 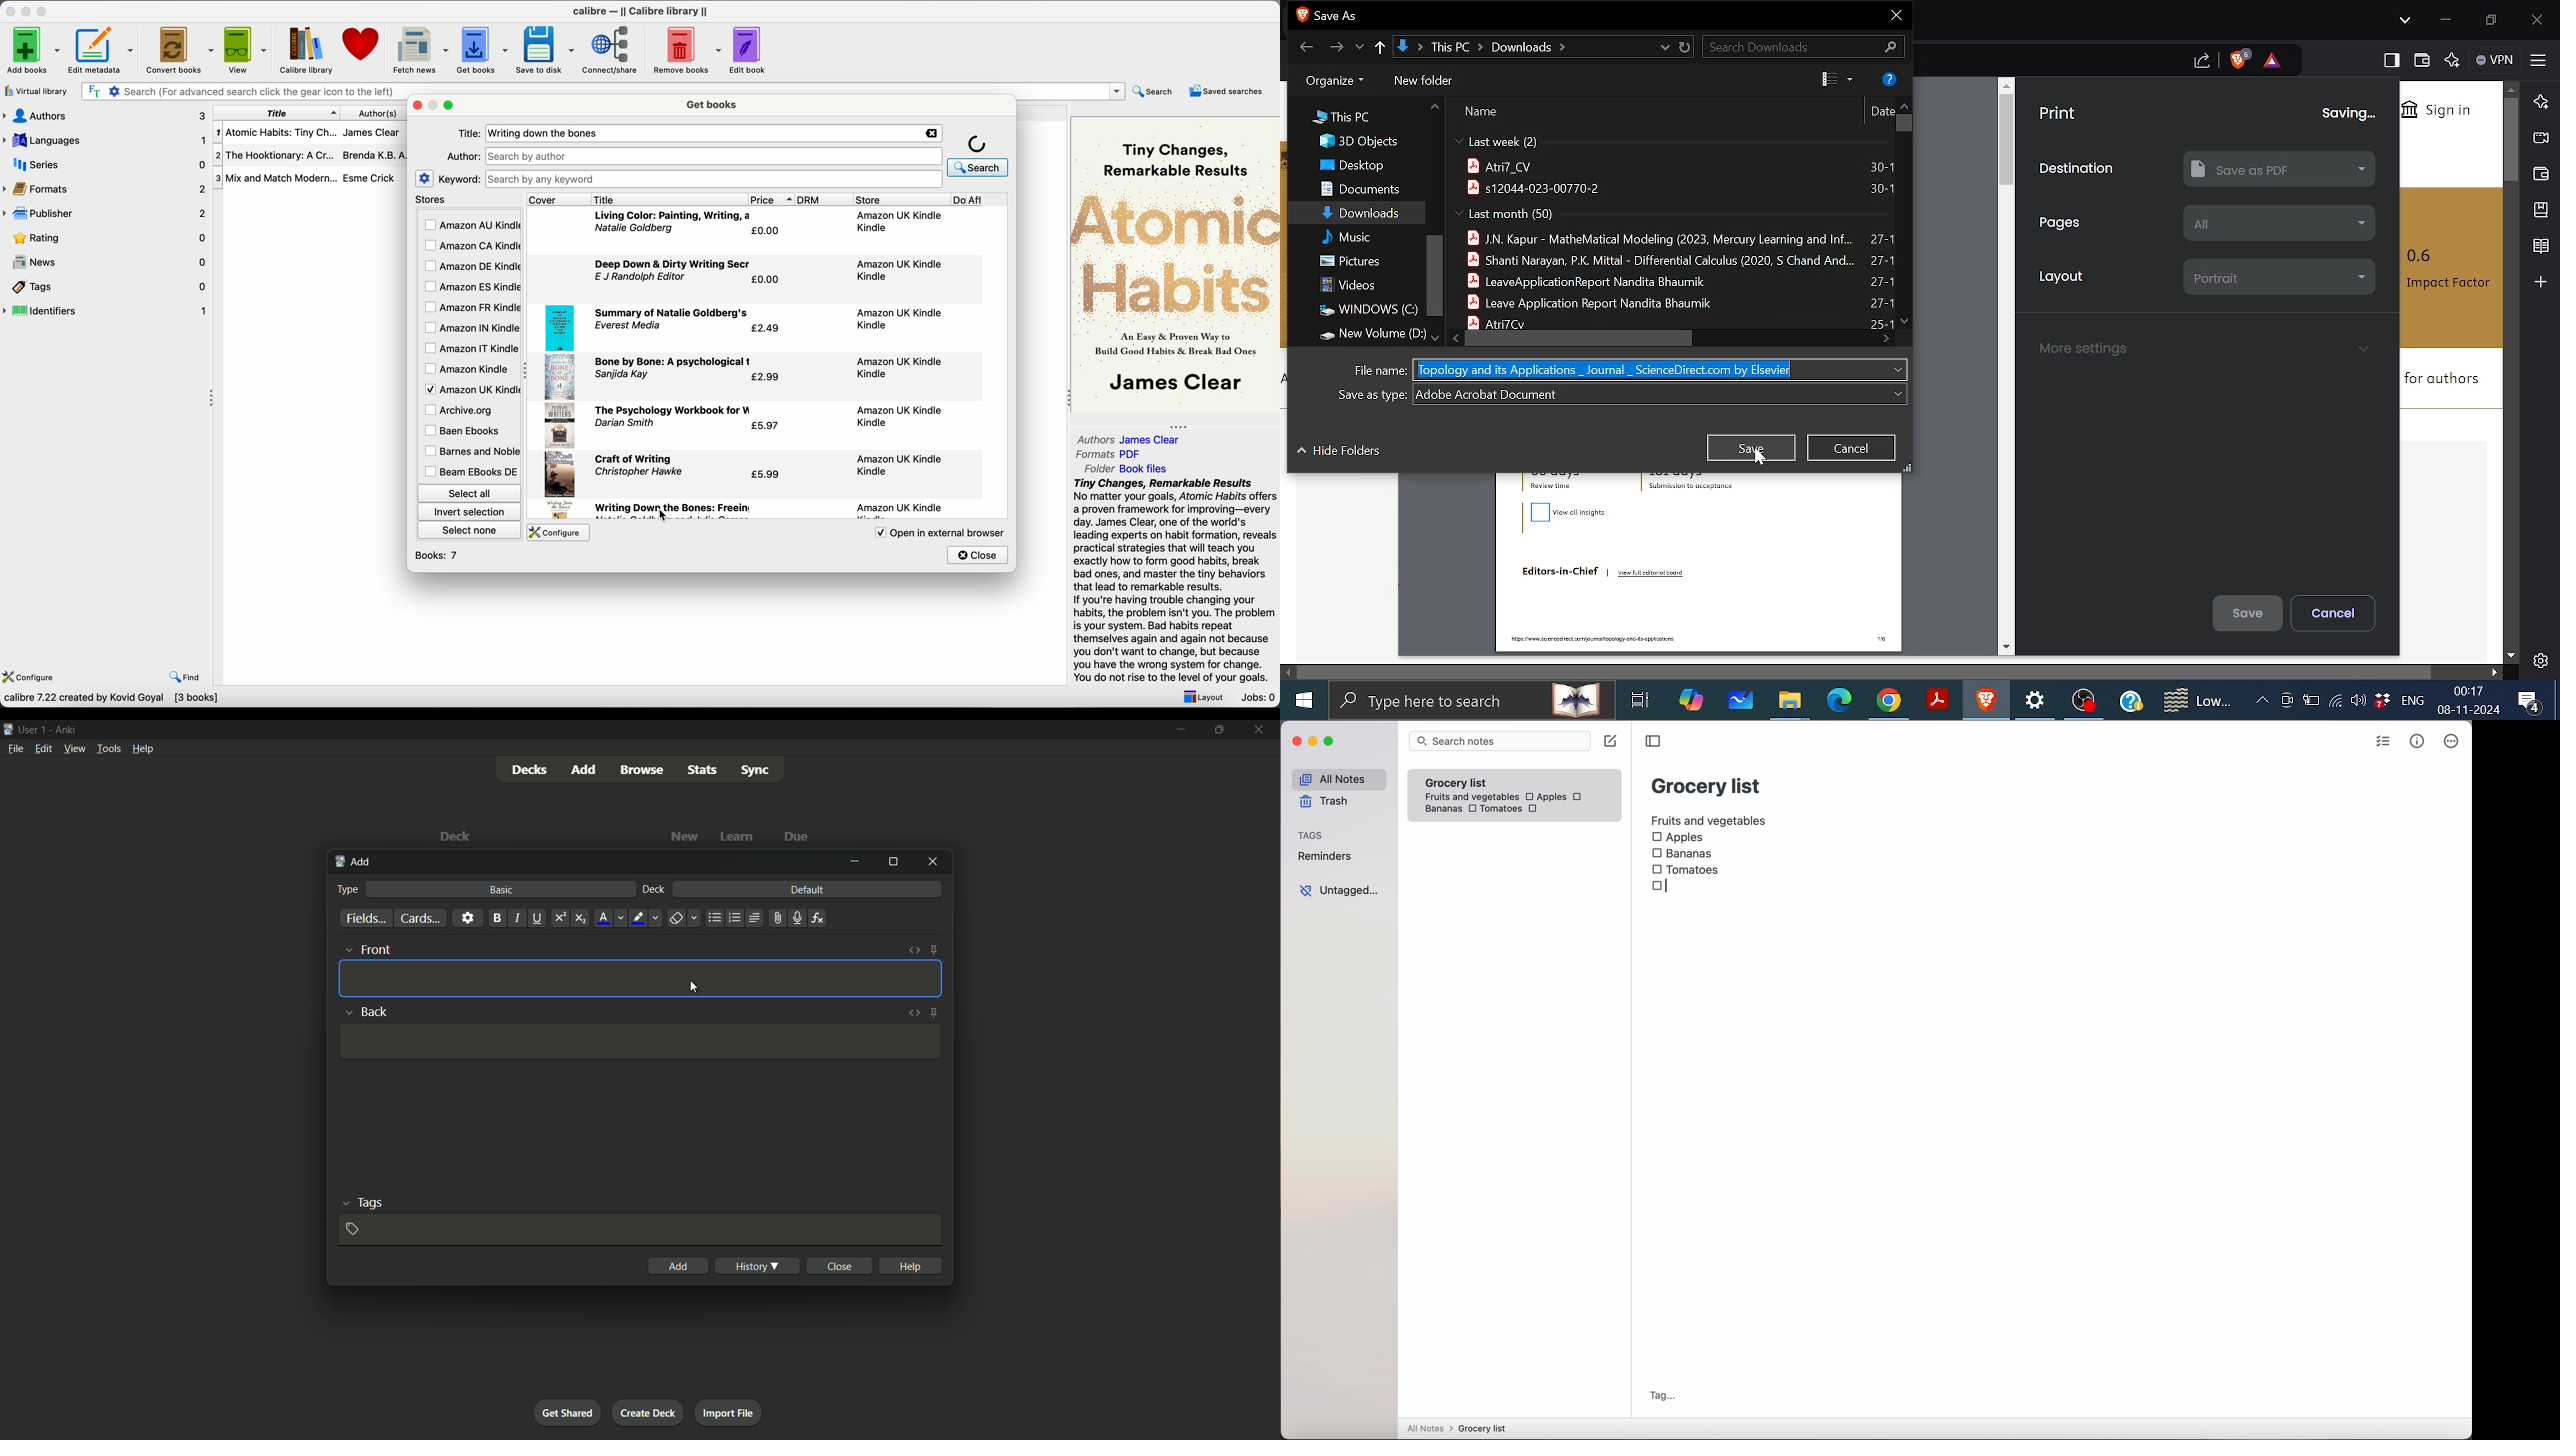 What do you see at coordinates (474, 49) in the screenshot?
I see `click on get books` at bounding box center [474, 49].